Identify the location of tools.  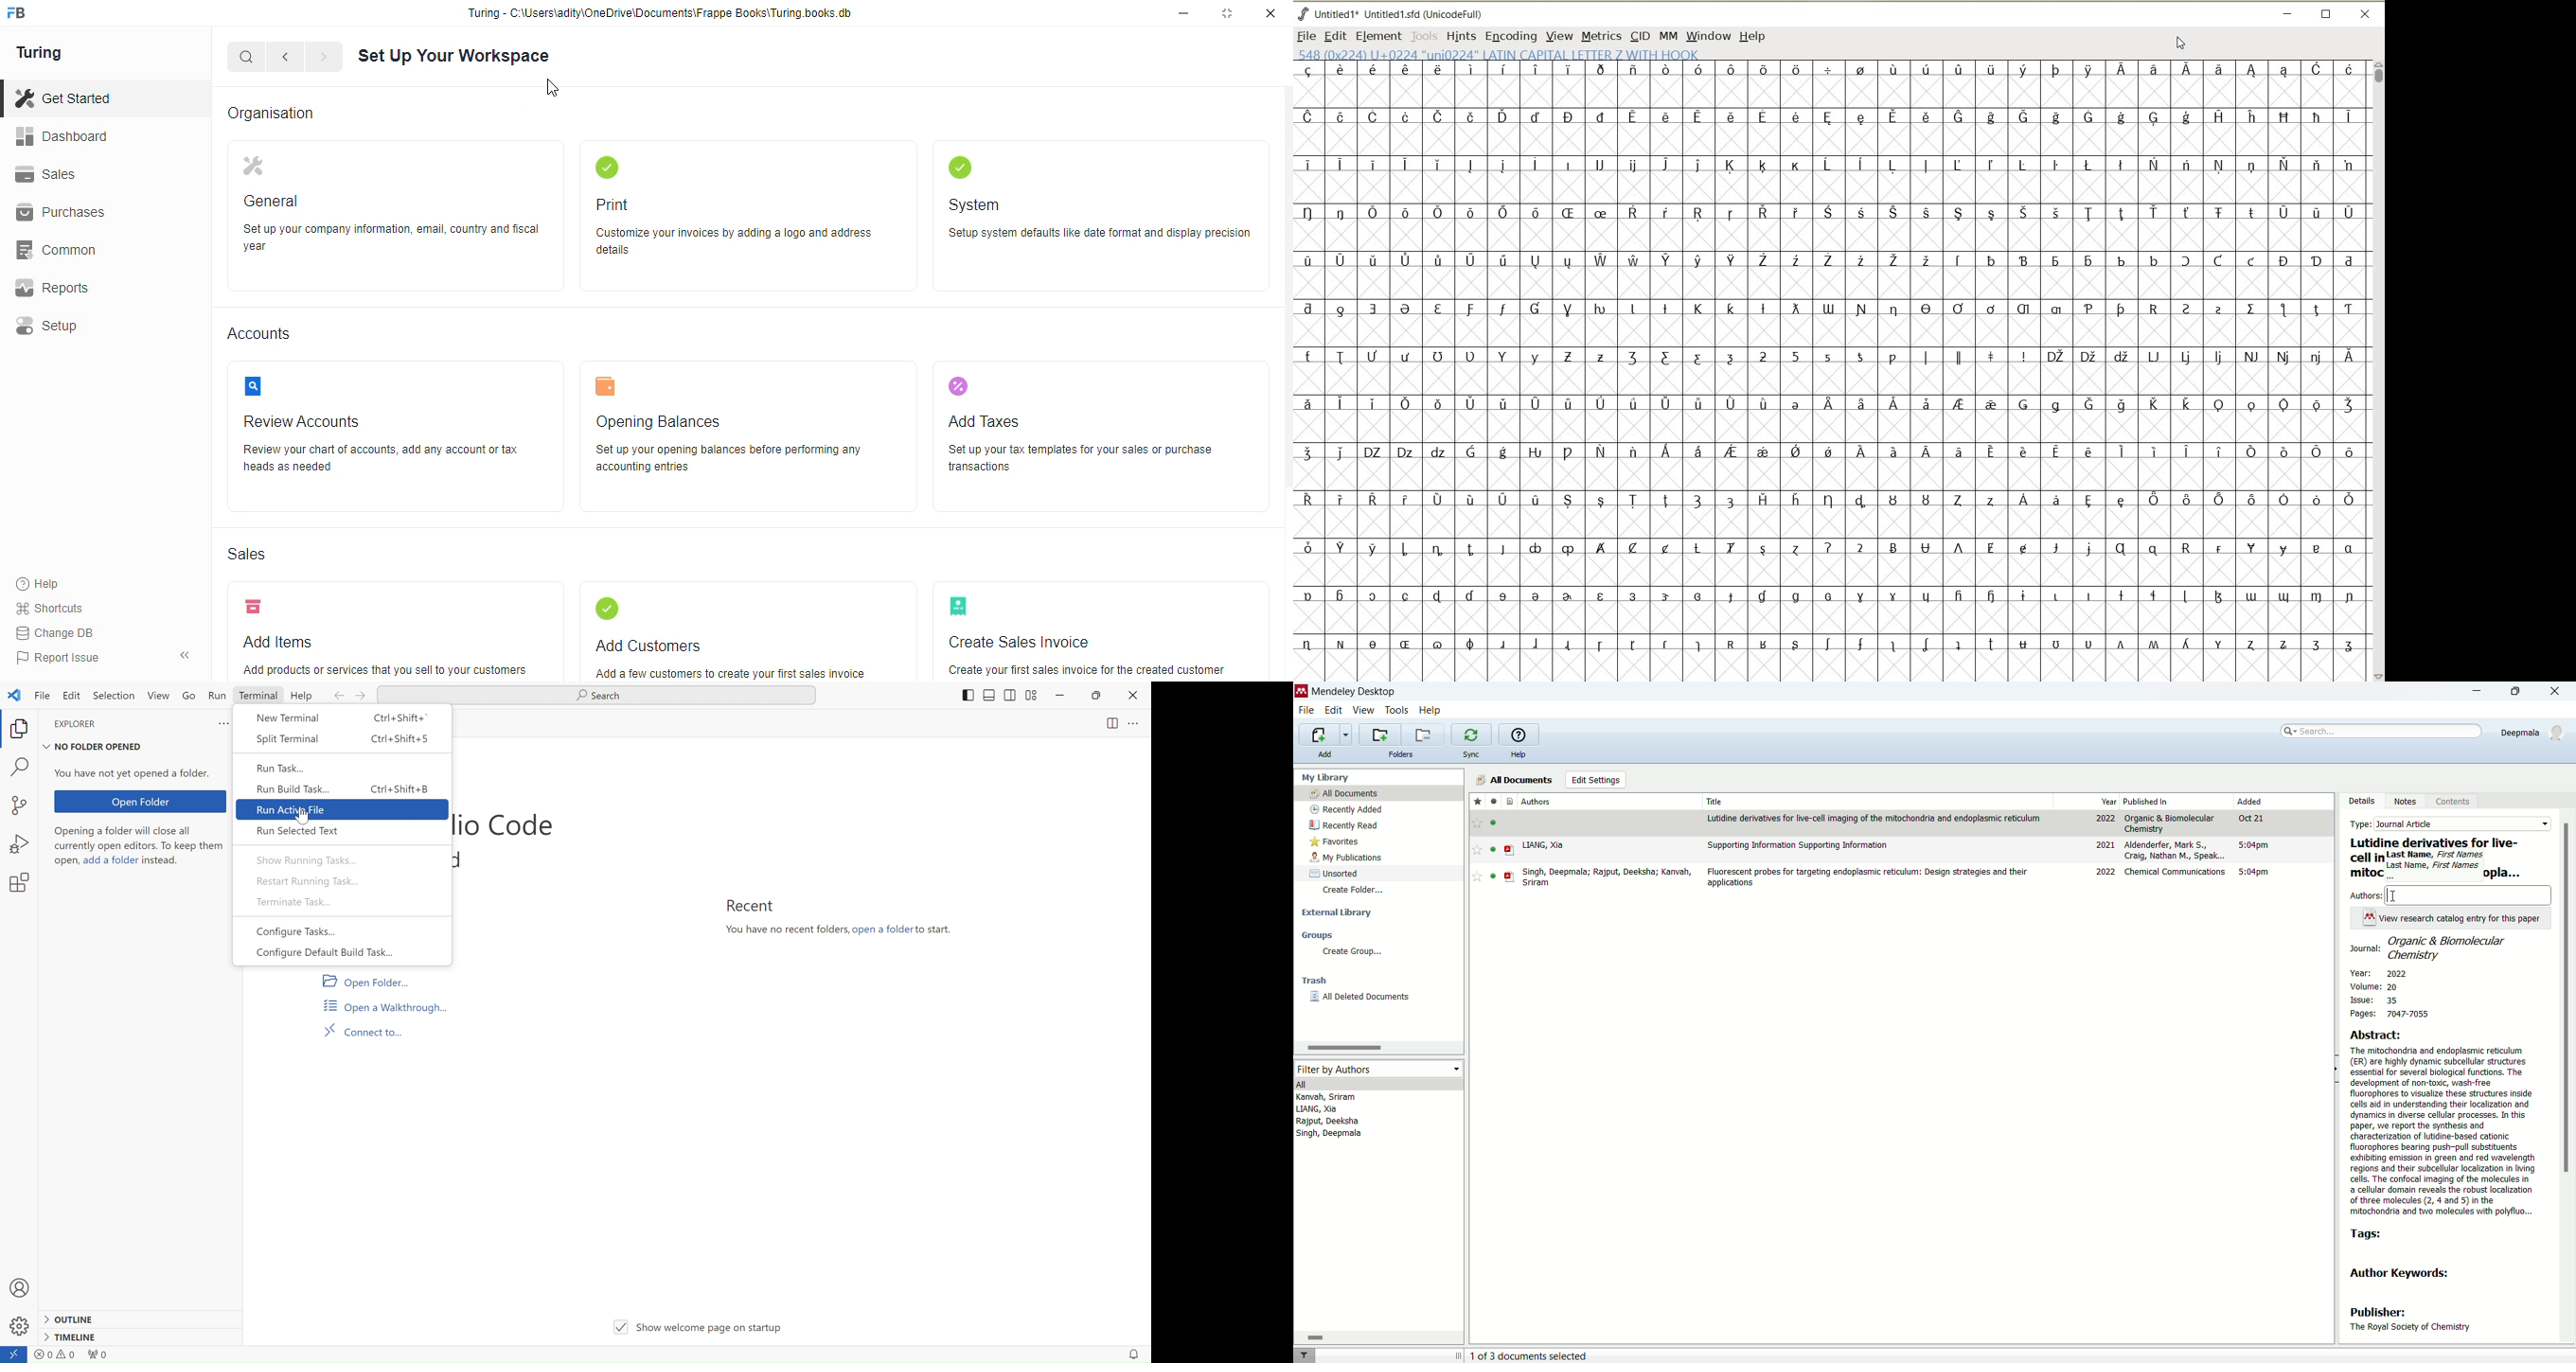
(1398, 712).